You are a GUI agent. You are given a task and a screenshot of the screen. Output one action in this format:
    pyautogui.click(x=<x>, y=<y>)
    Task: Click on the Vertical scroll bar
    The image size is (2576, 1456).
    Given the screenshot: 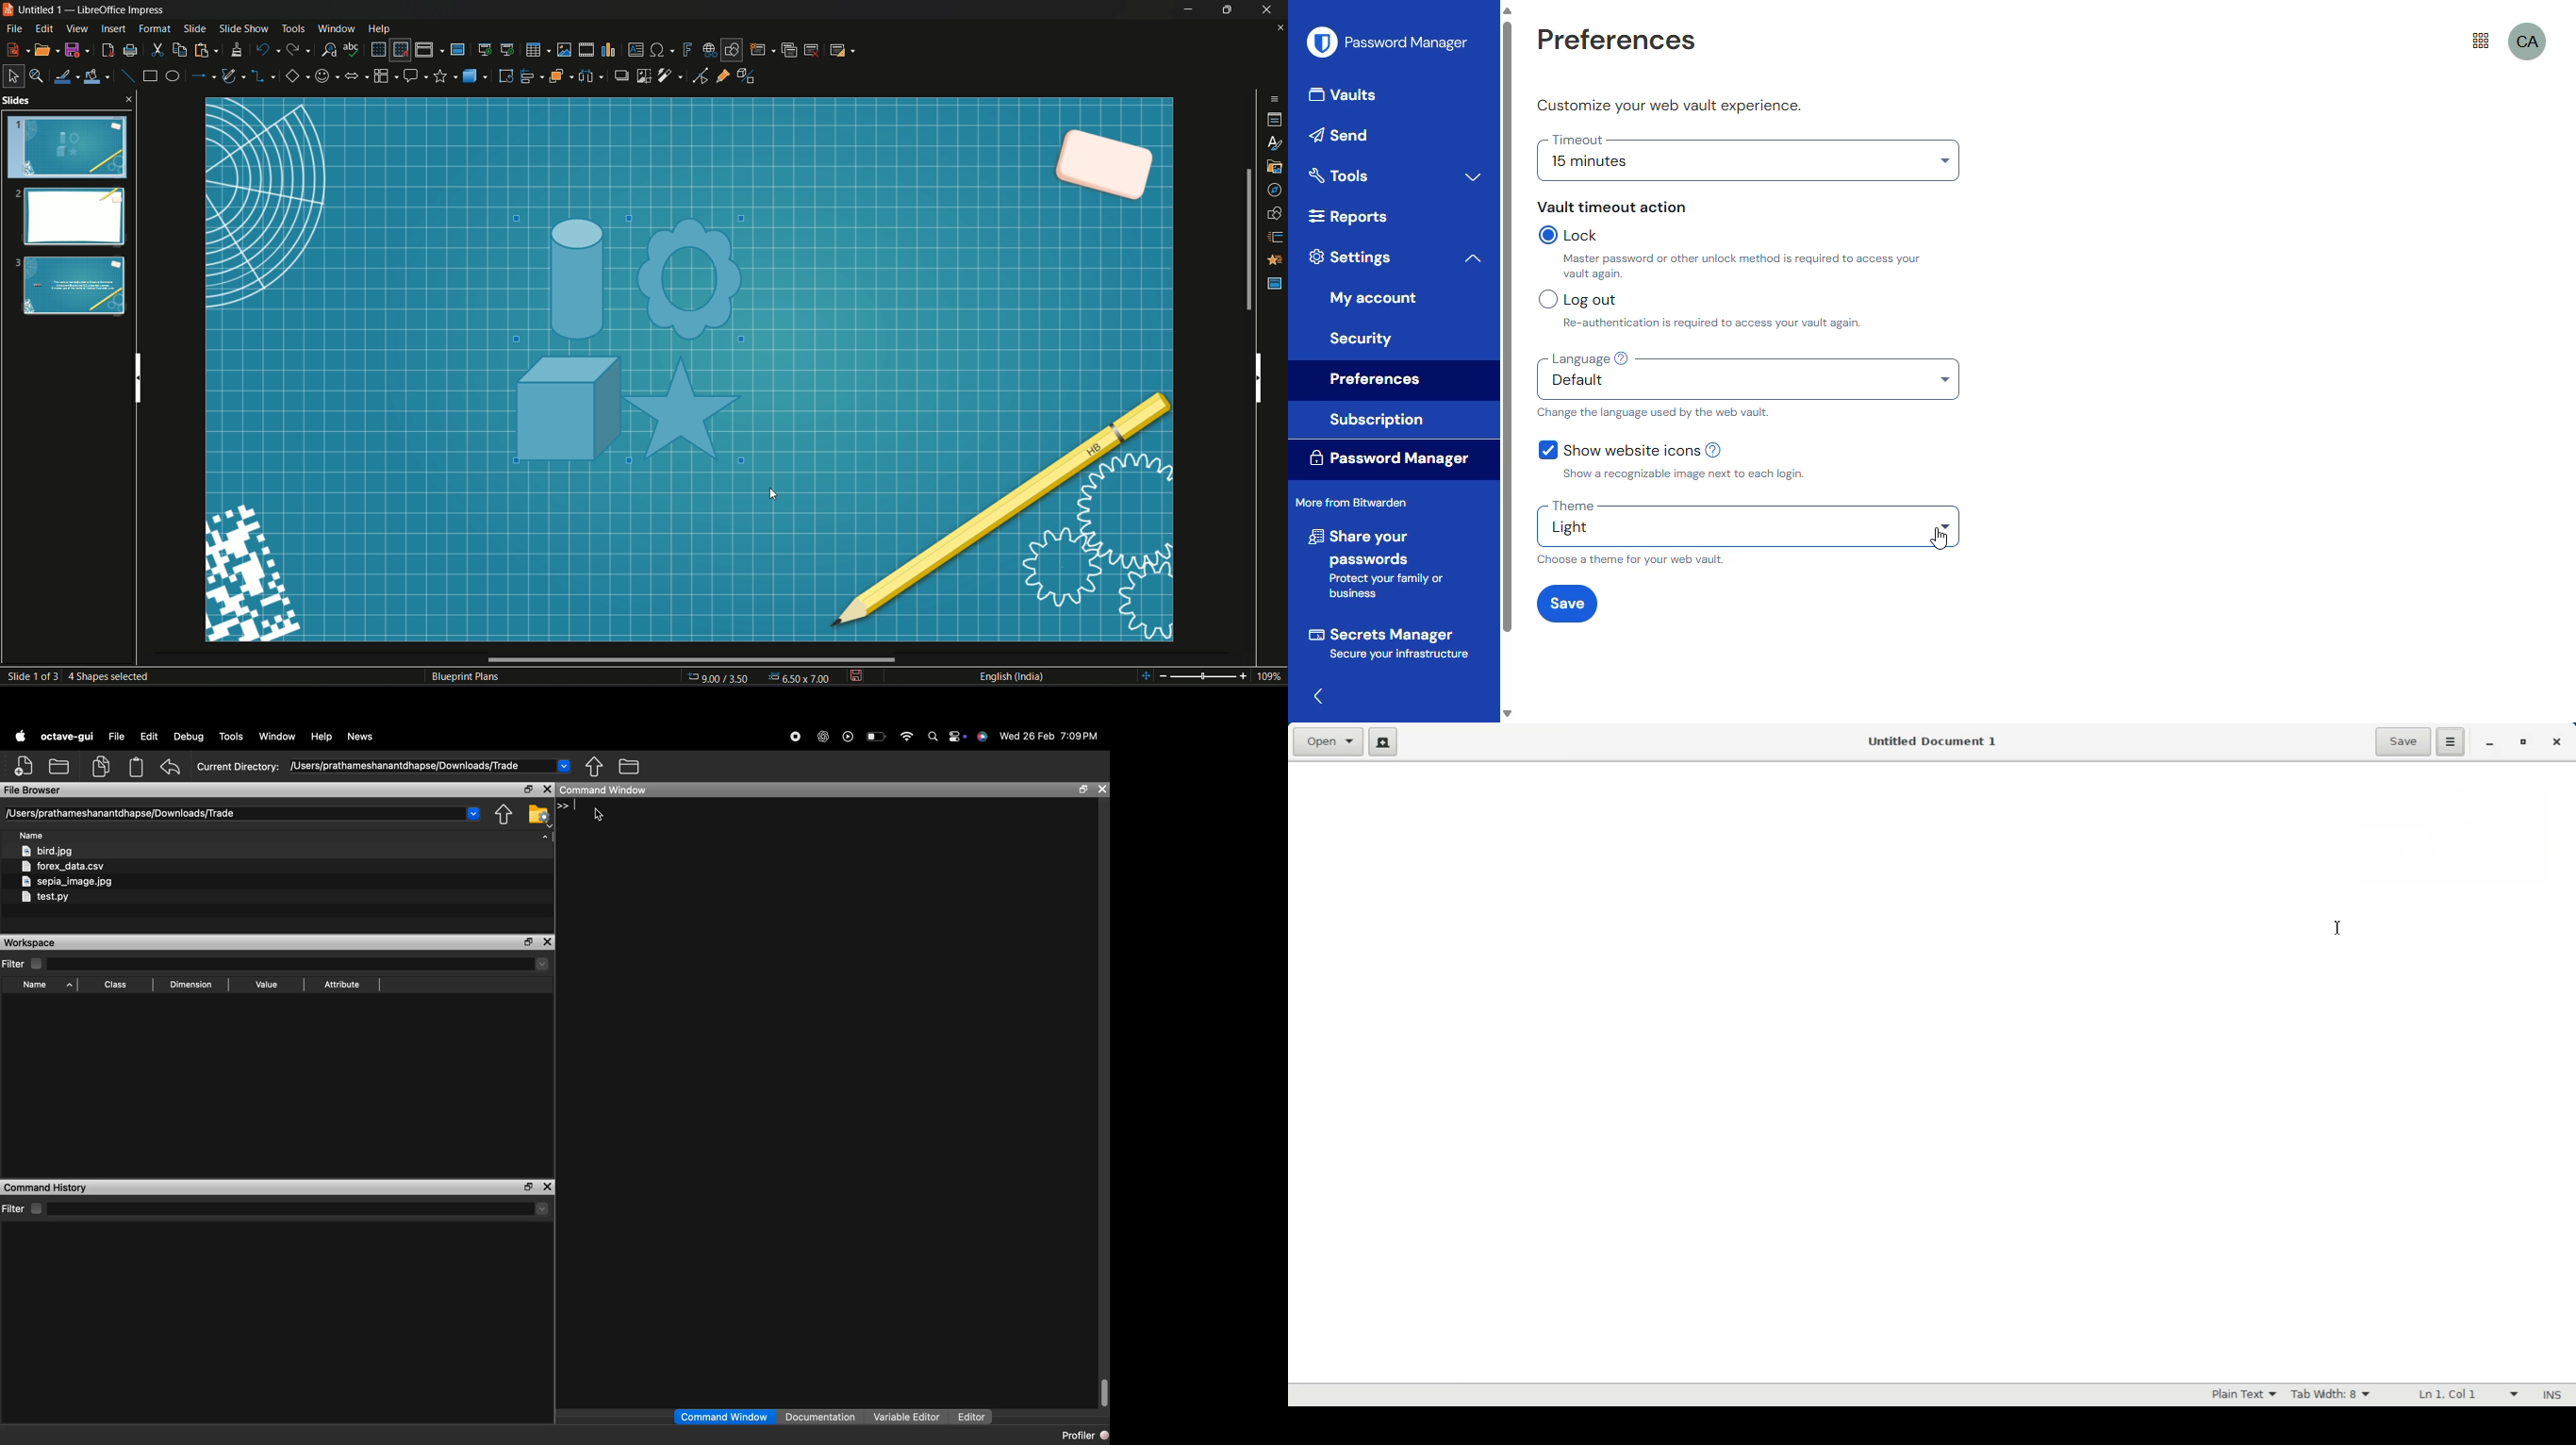 What is the action you would take?
    pyautogui.click(x=1258, y=376)
    